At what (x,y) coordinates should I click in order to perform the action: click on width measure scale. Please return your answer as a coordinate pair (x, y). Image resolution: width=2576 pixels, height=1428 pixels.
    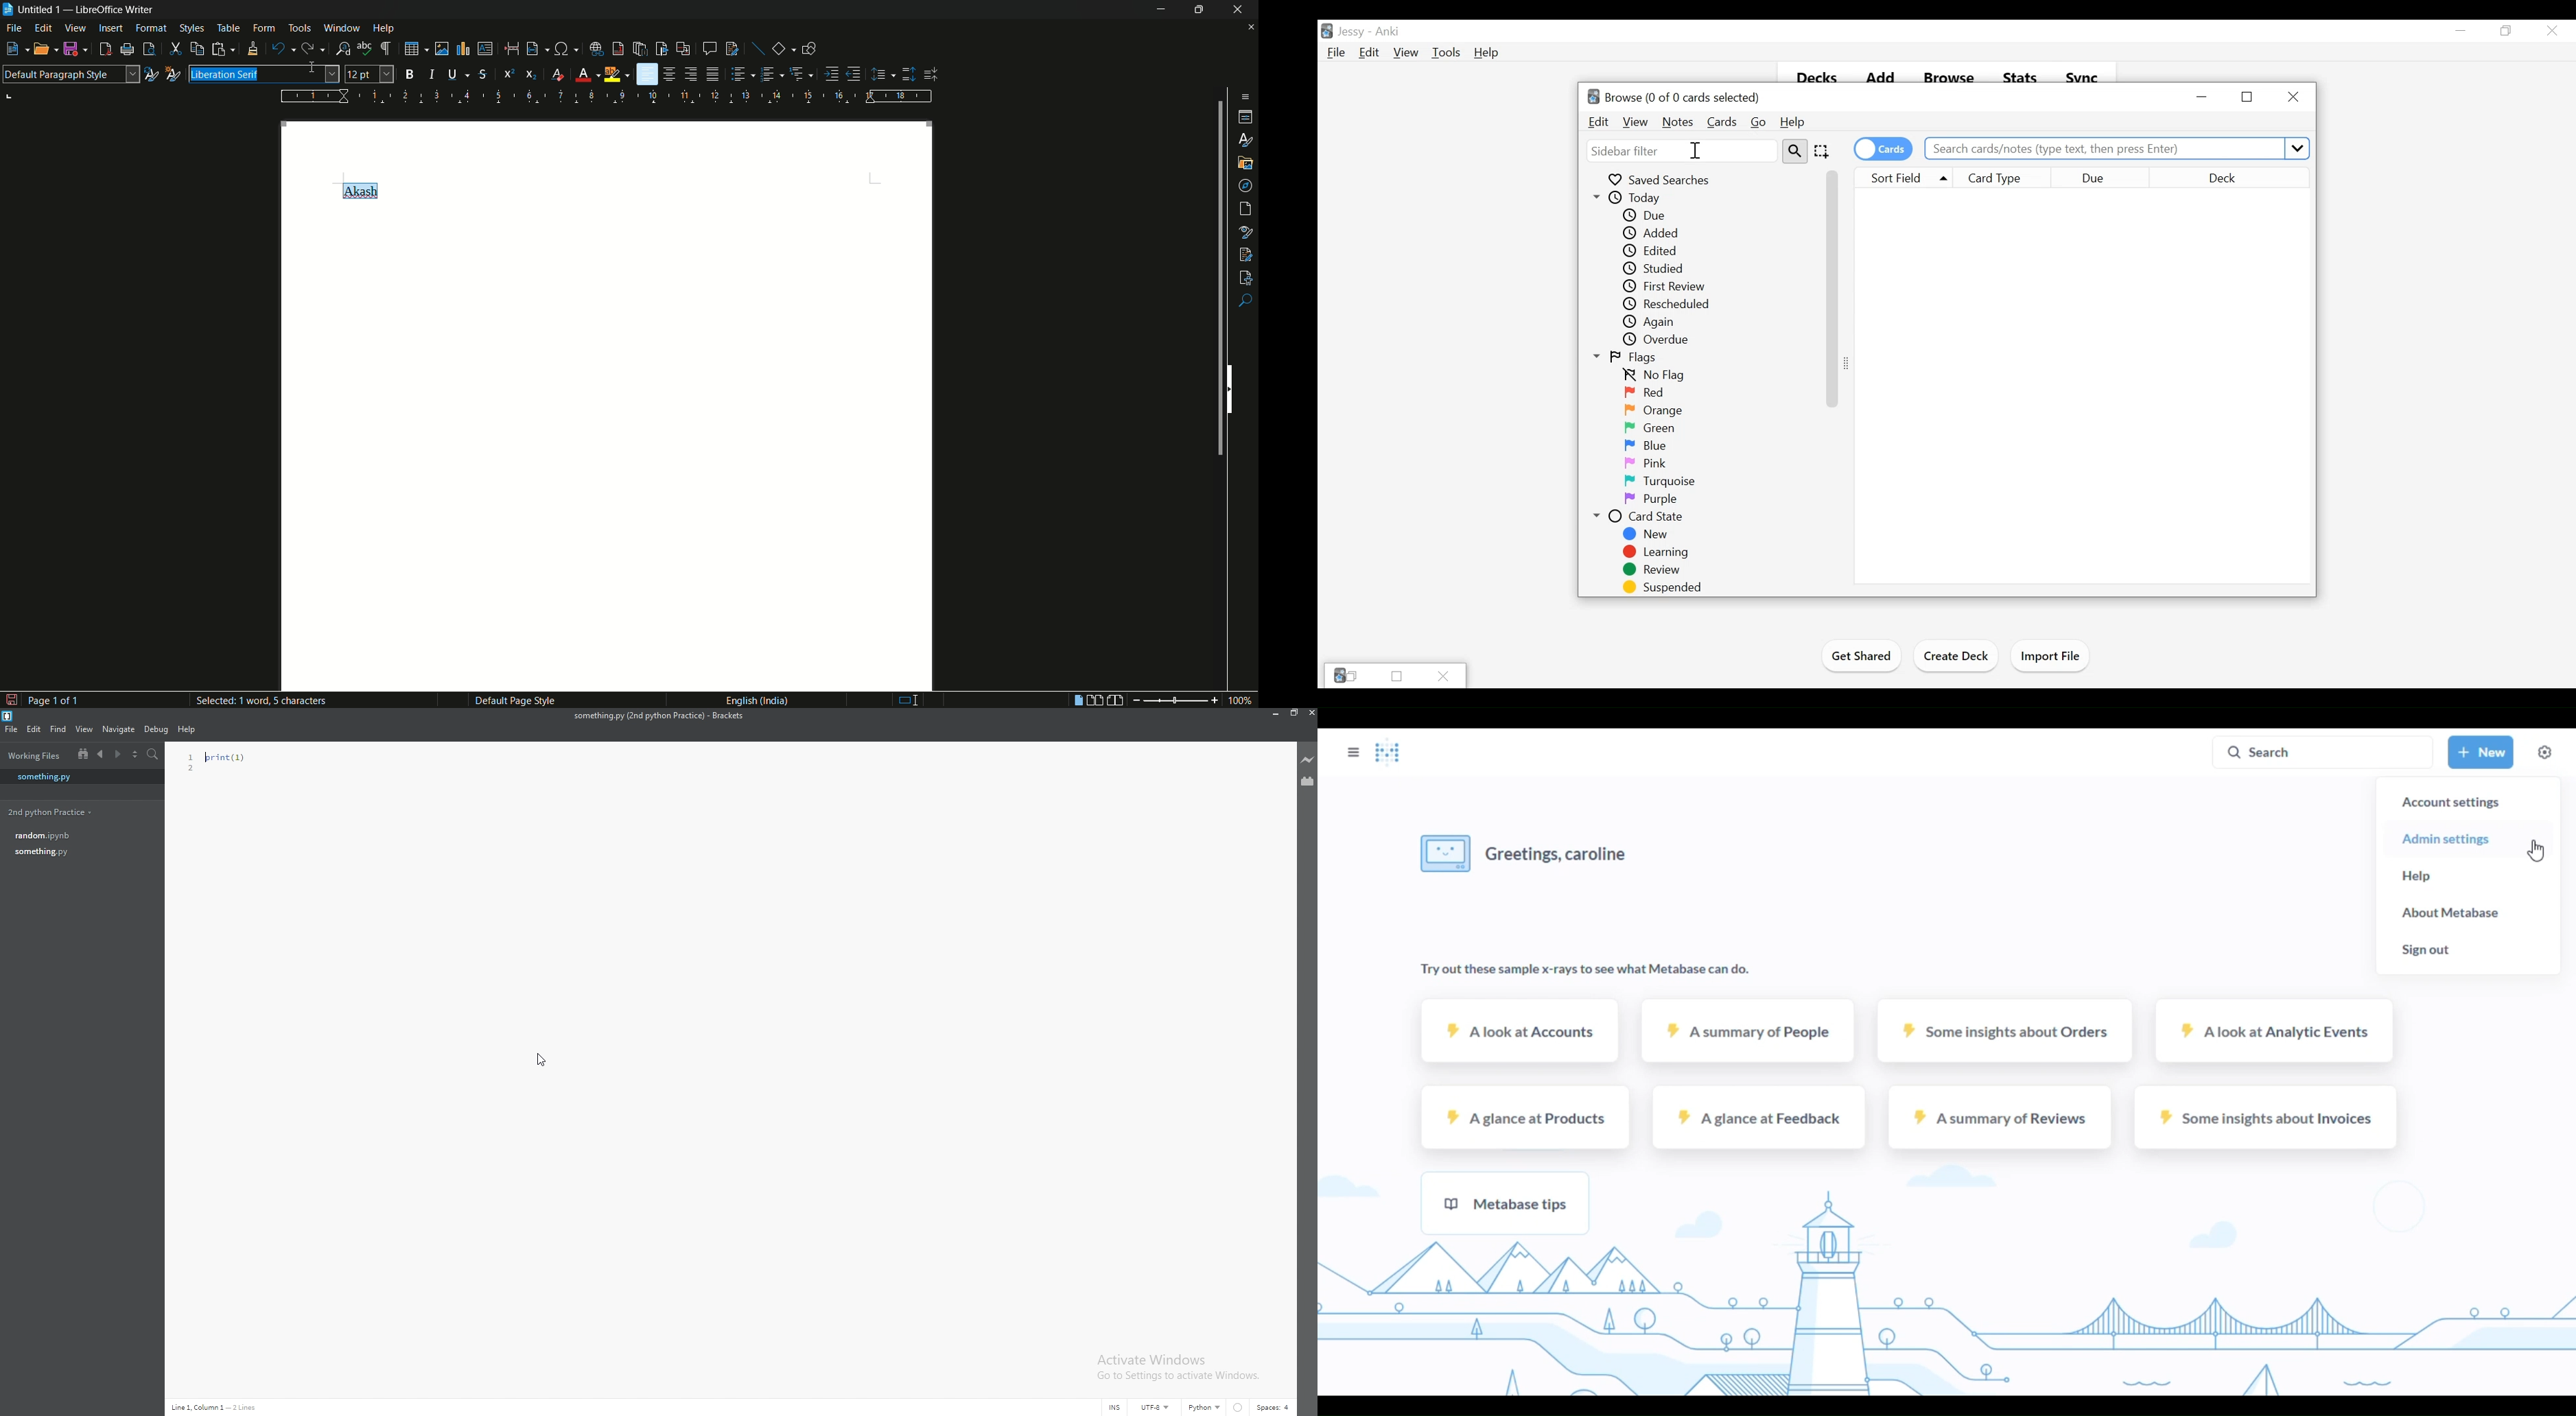
    Looking at the image, I should click on (608, 96).